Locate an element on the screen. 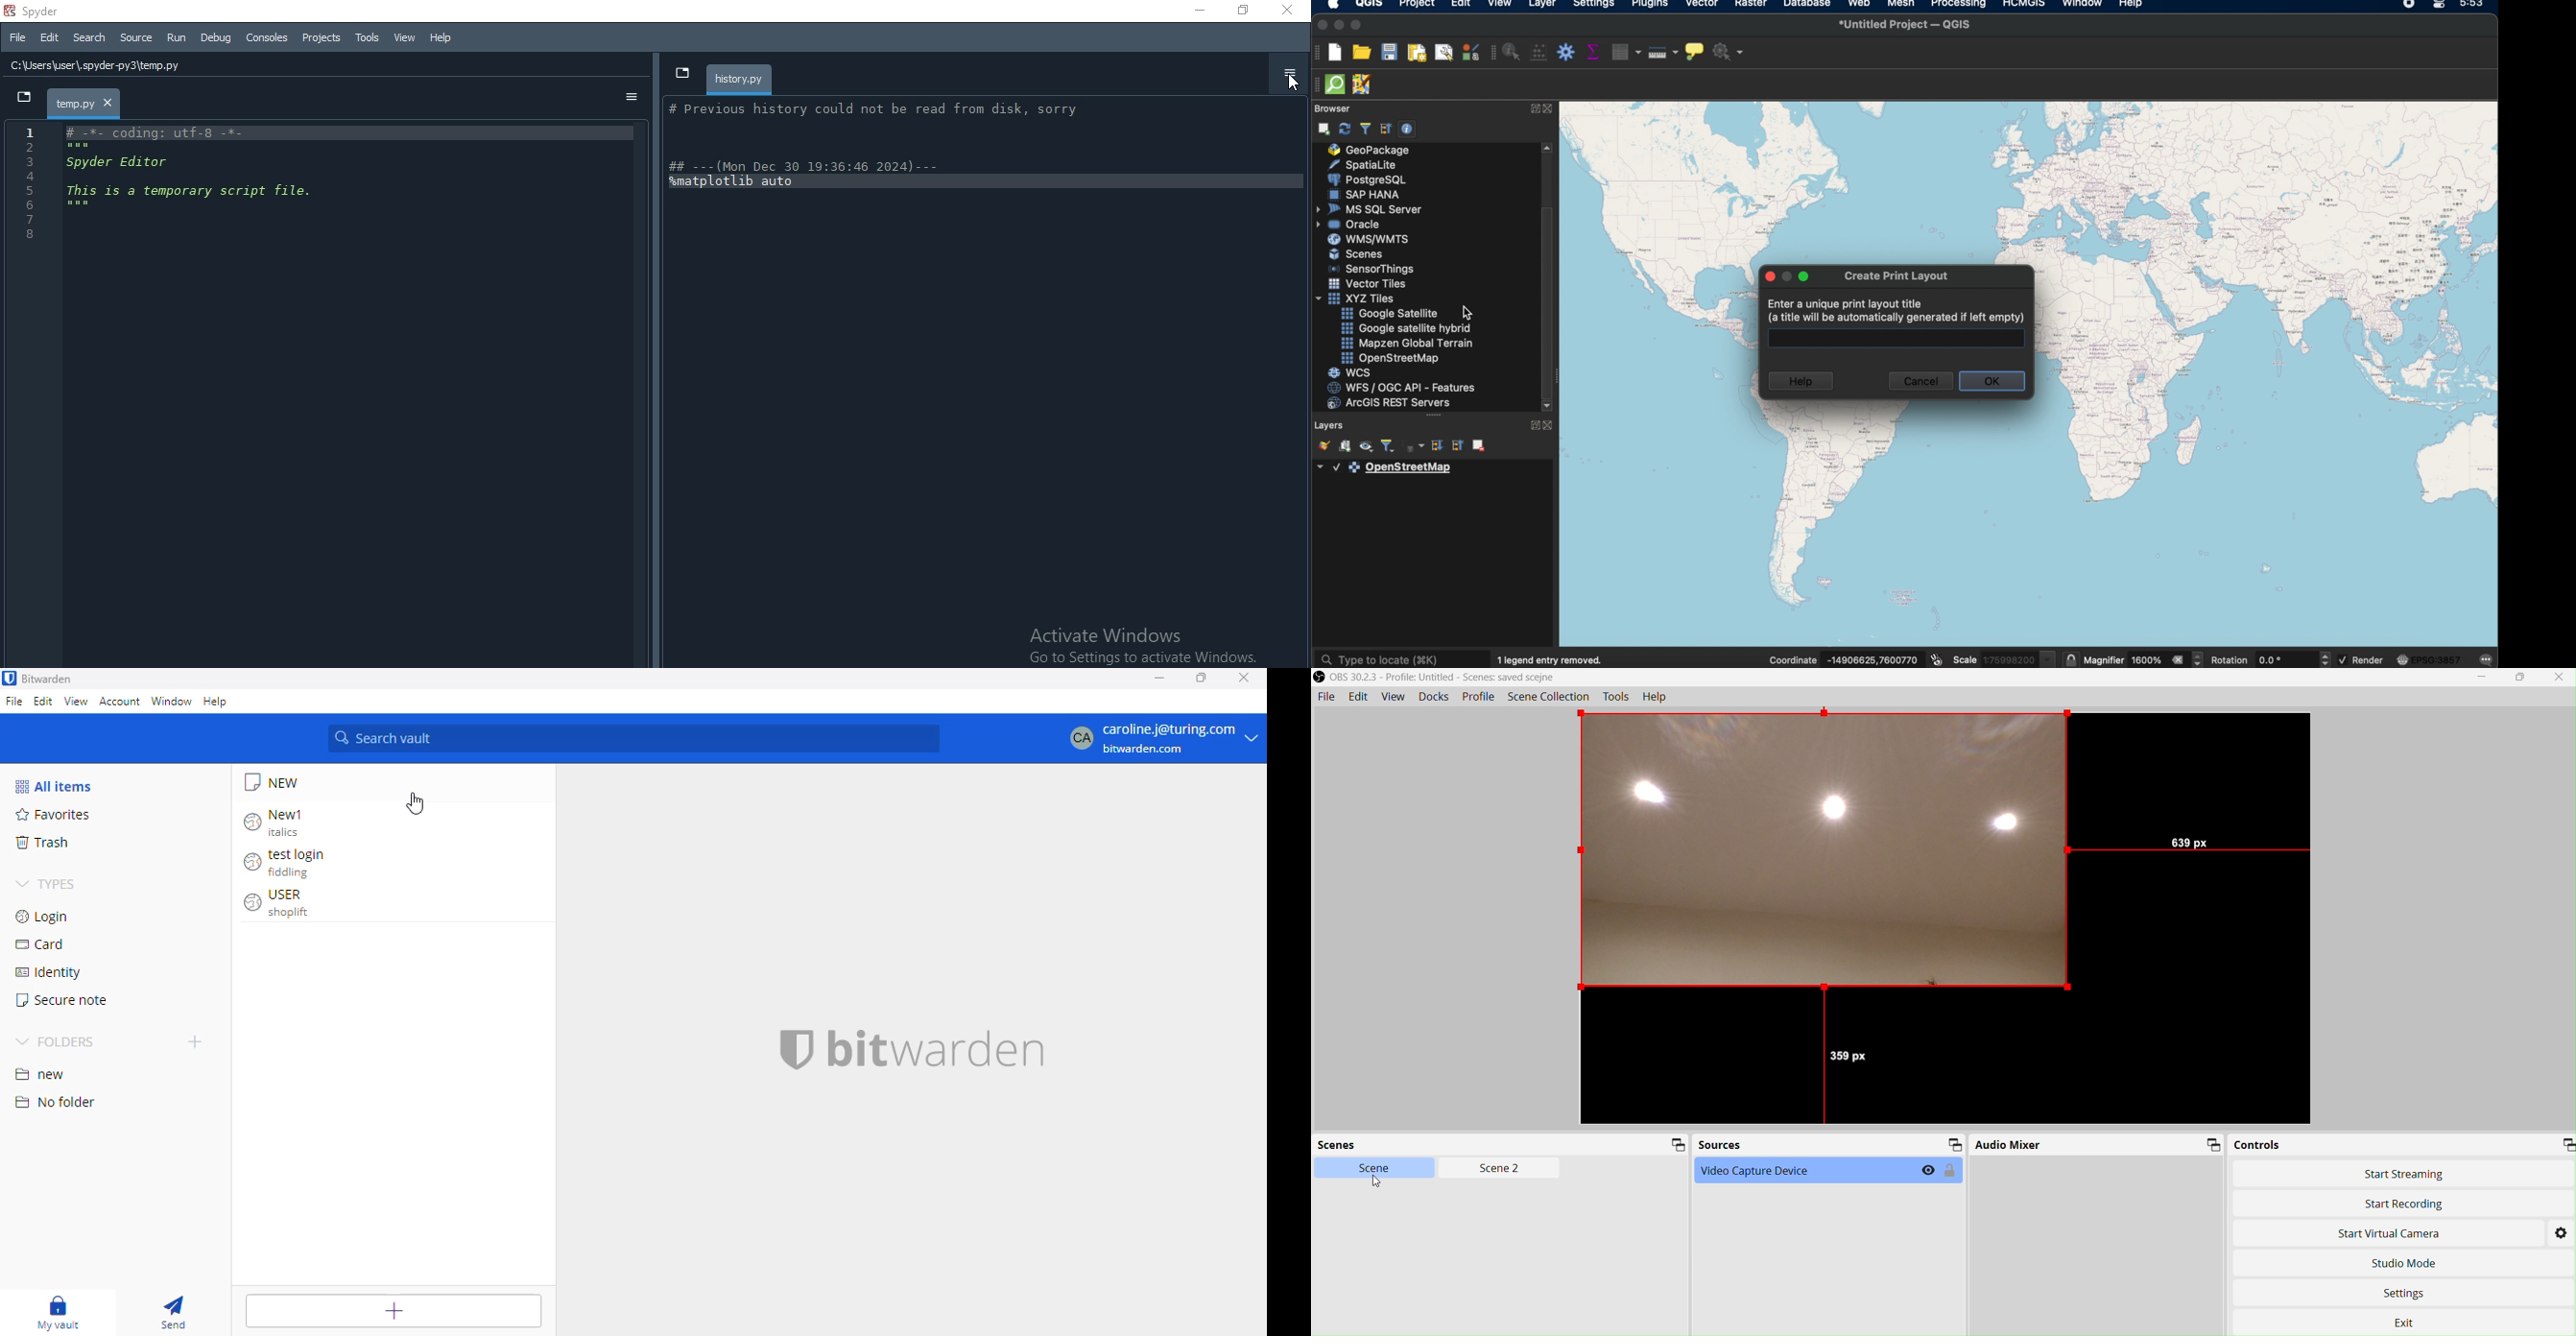  cursor is located at coordinates (1379, 1183).